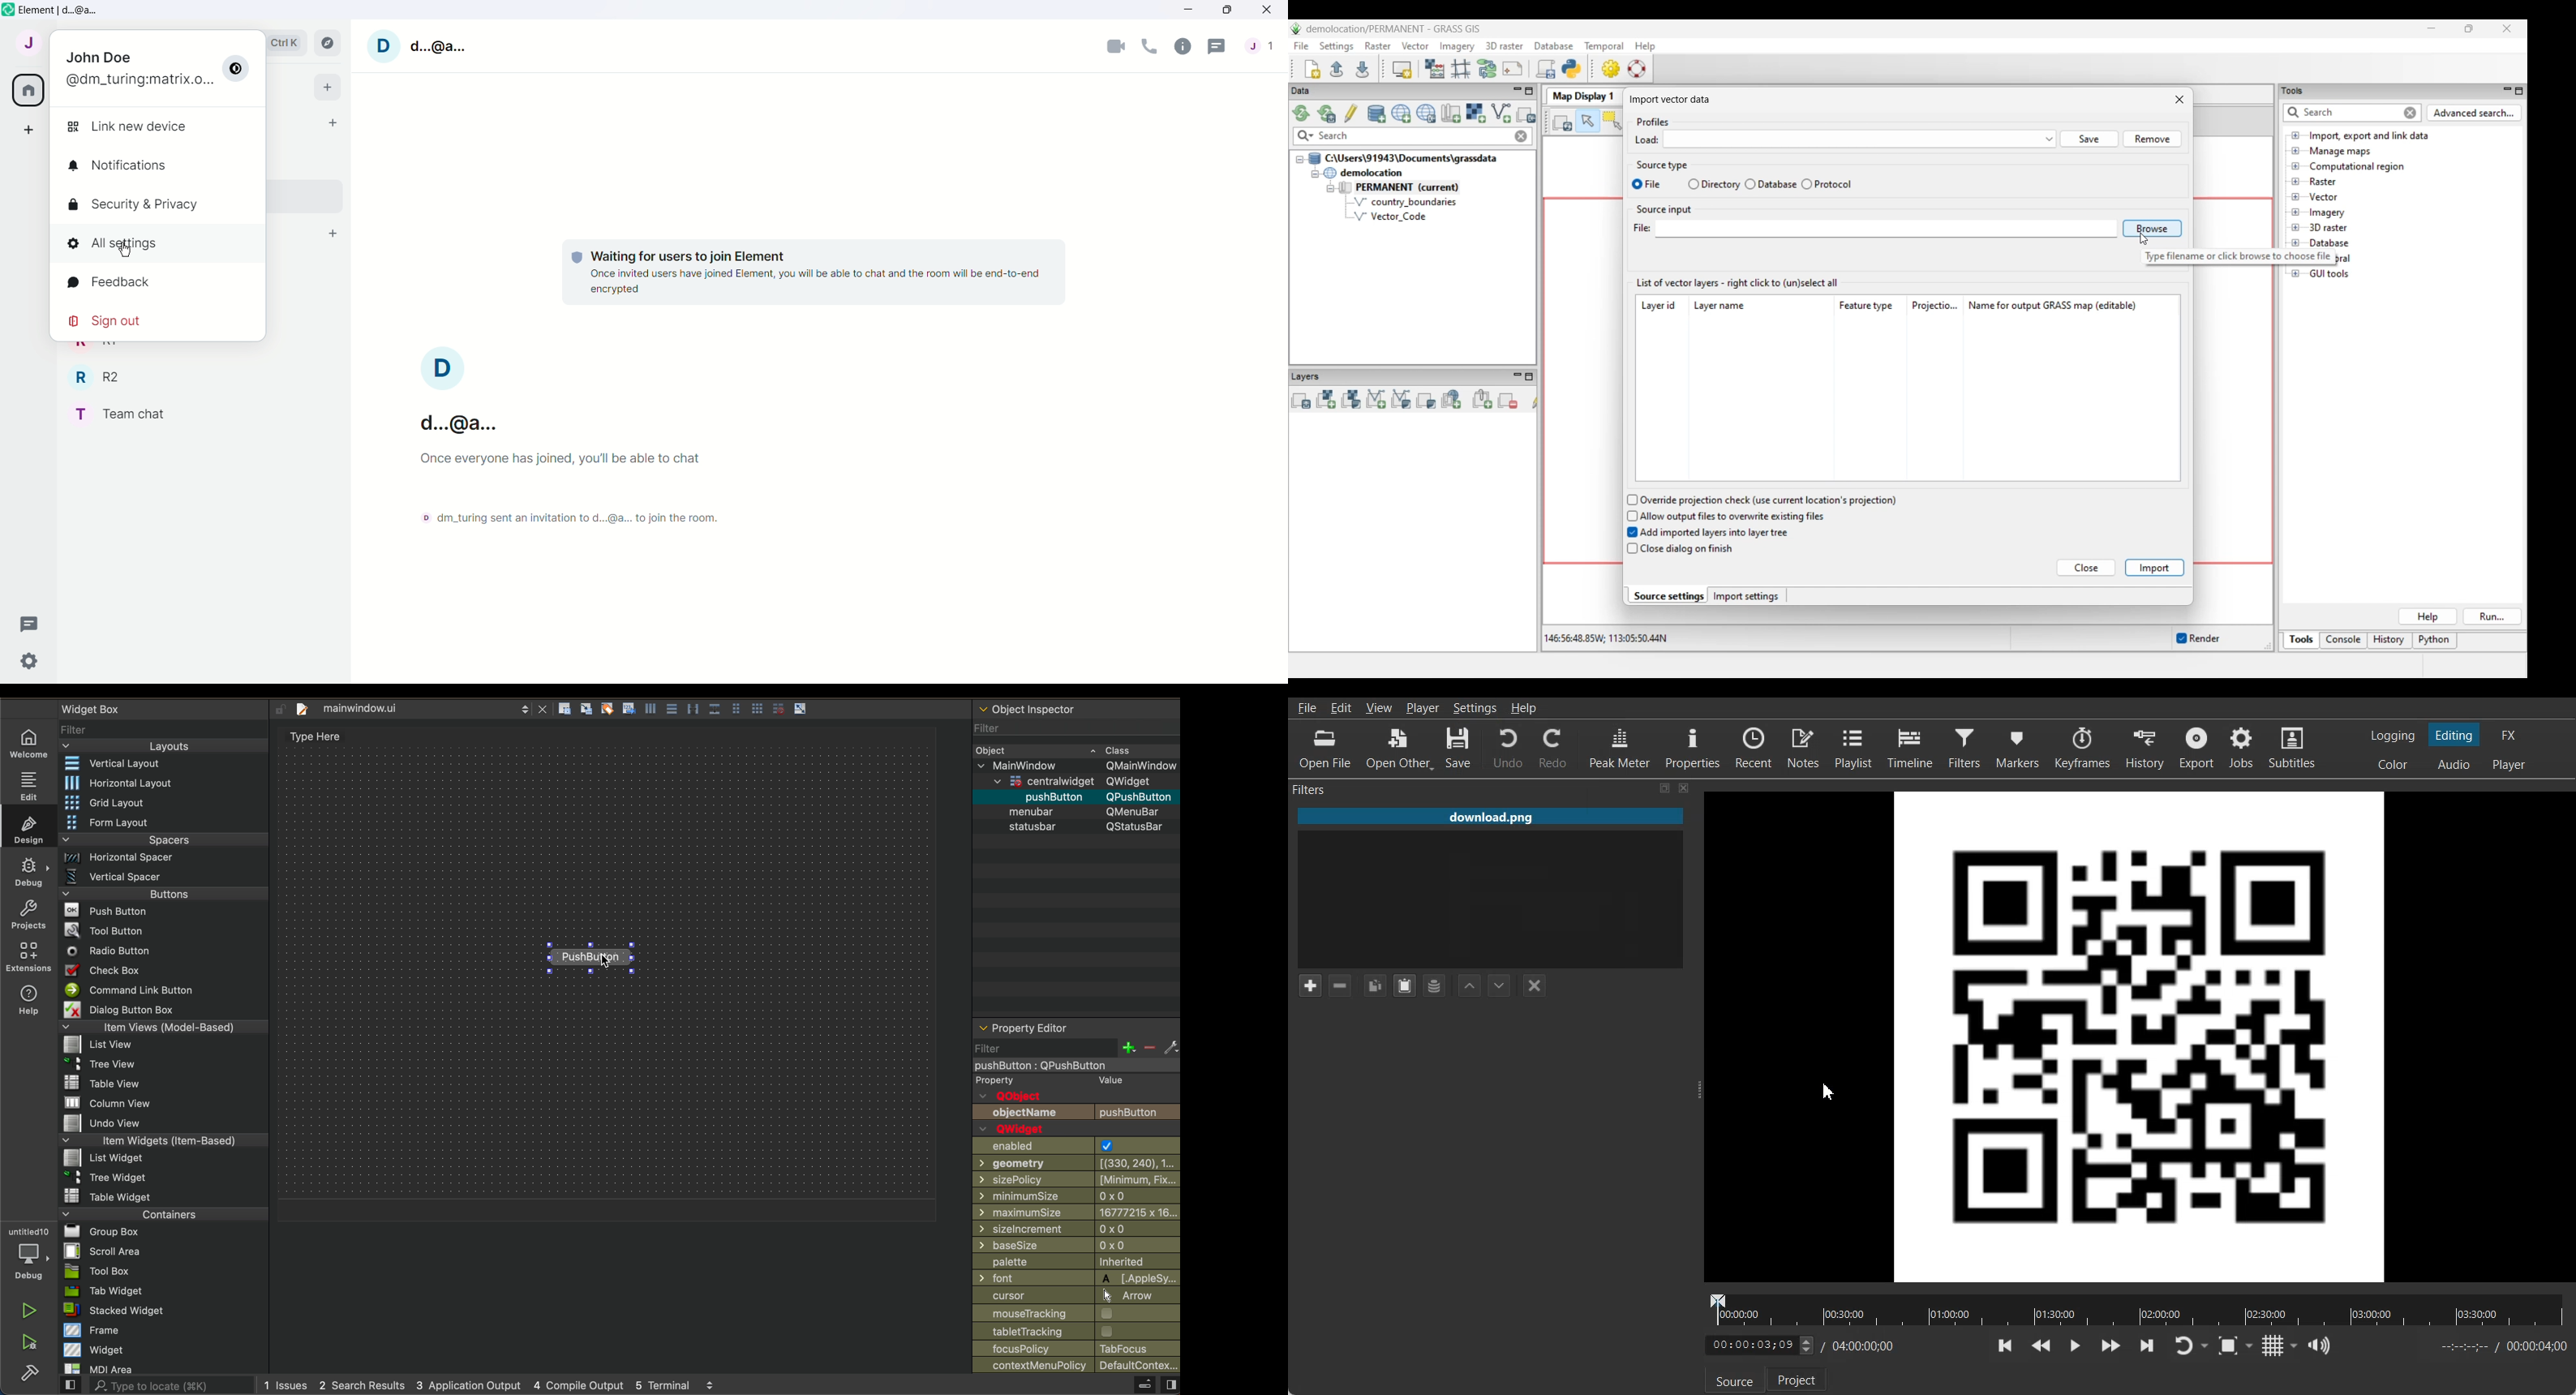 This screenshot has width=2576, height=1400. Describe the element at coordinates (2198, 639) in the screenshot. I see `Enable/Disable auto-rendering` at that location.